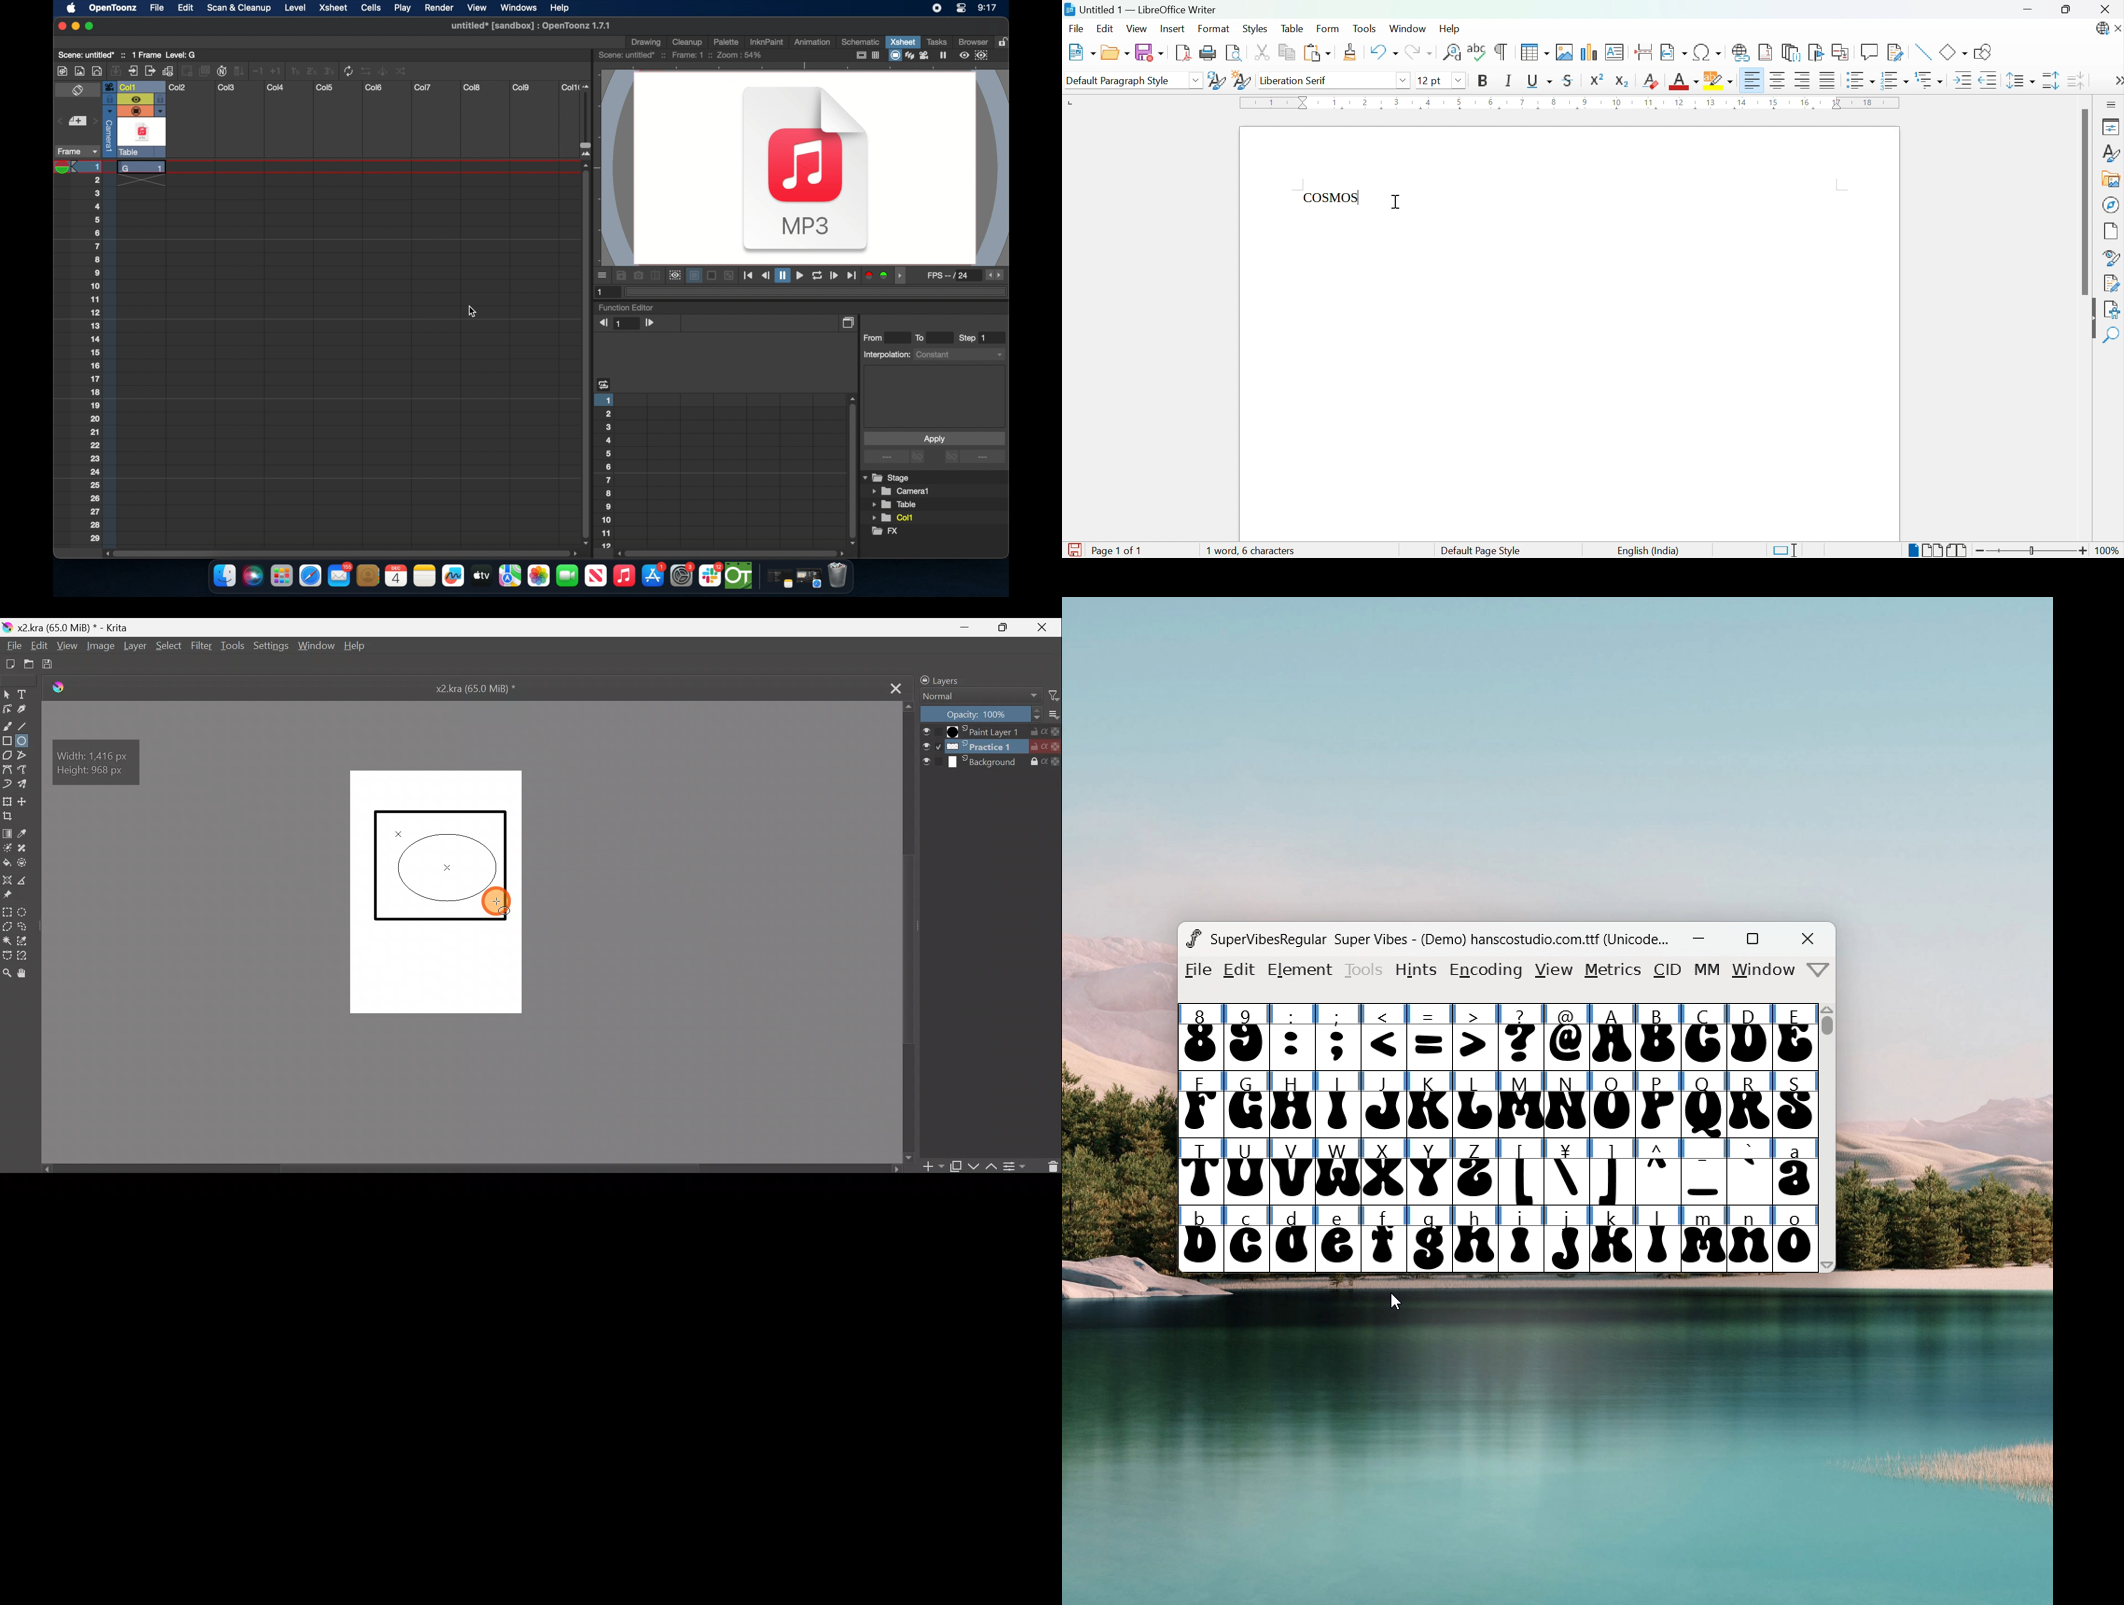 The height and width of the screenshot is (1624, 2128). I want to click on m, so click(1704, 1238).